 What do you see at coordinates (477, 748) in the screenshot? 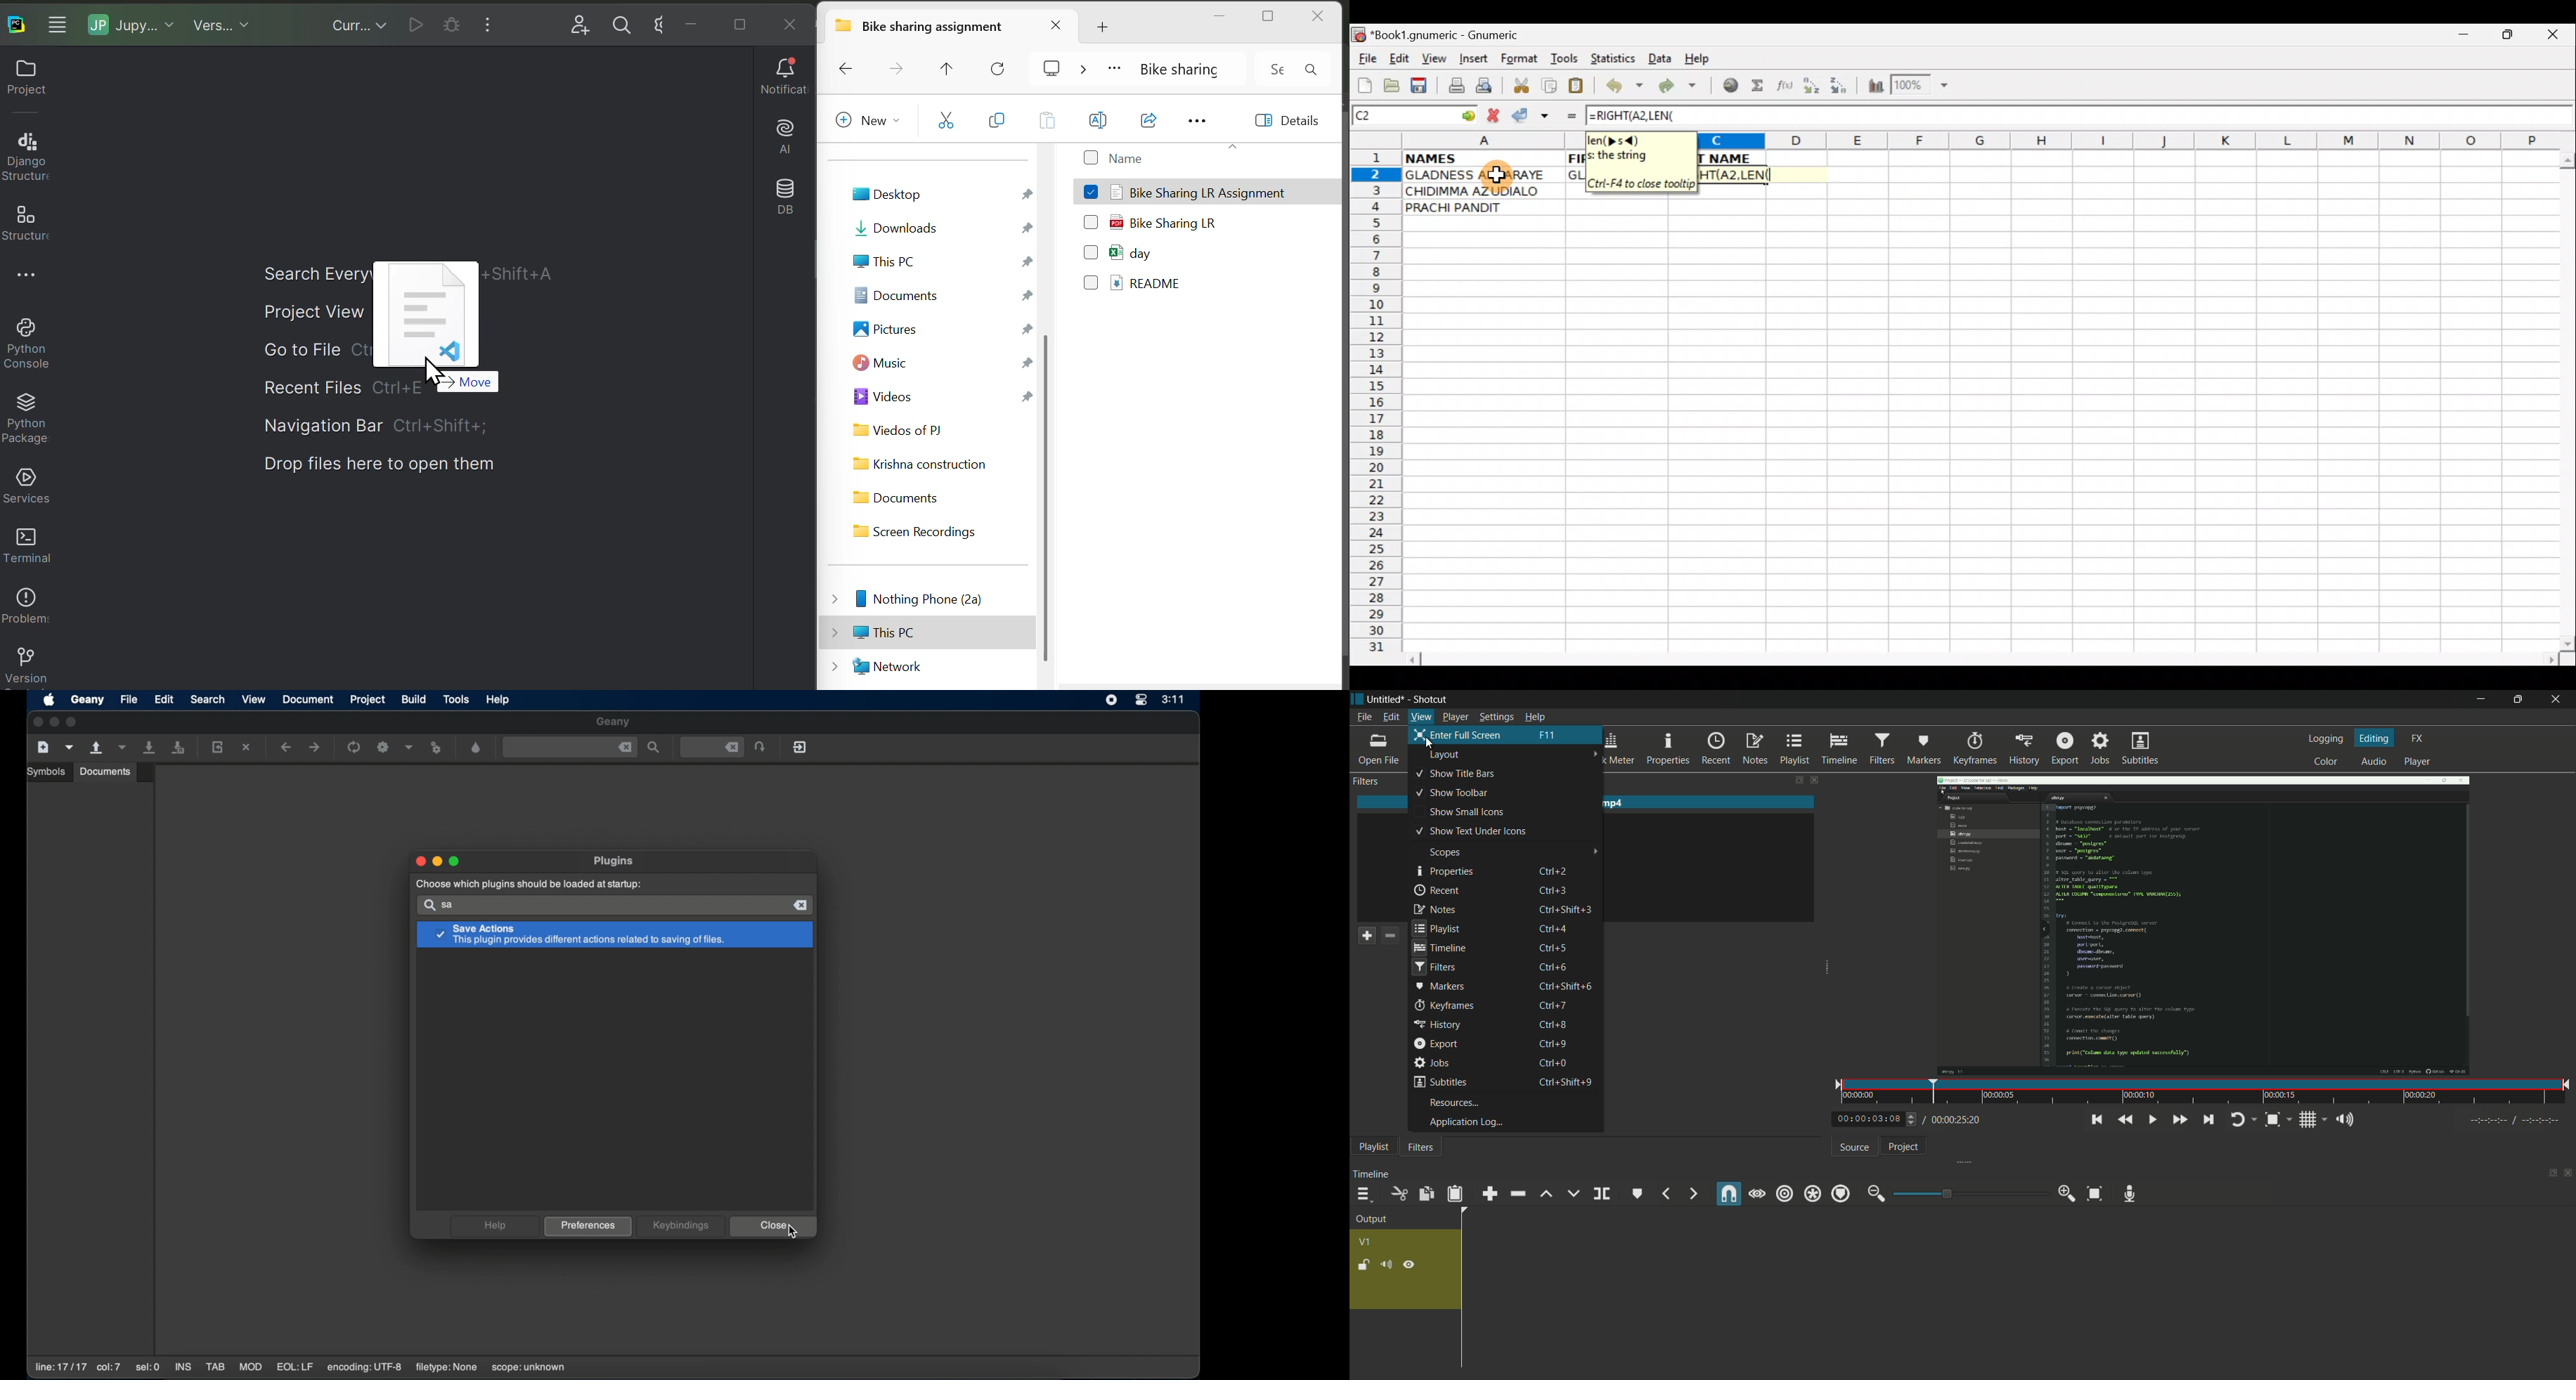
I see `open a color chooser dialogue` at bounding box center [477, 748].